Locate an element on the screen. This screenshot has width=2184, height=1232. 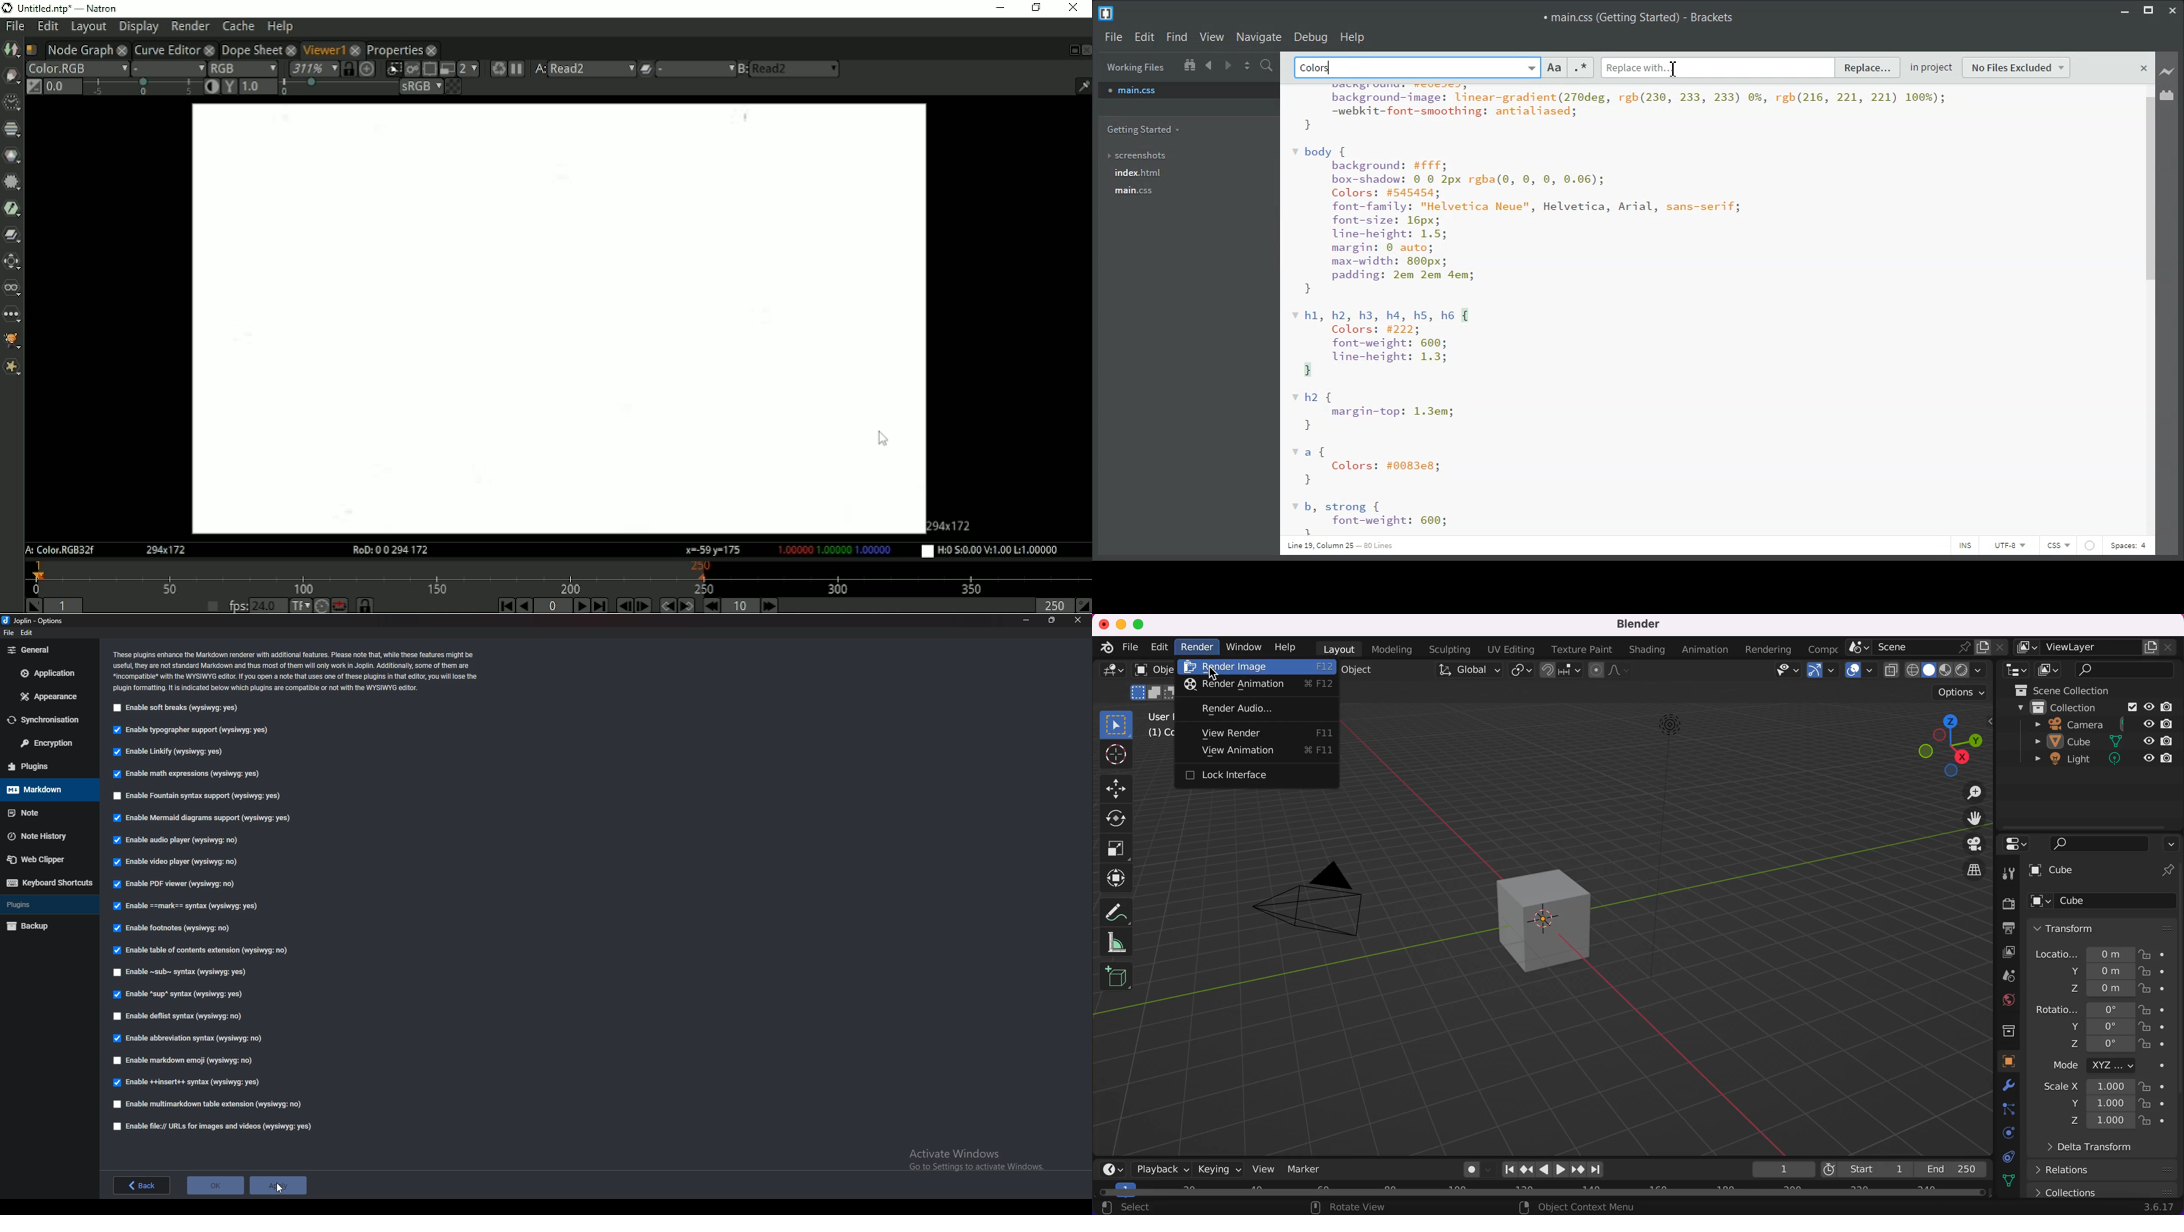
Timeline is located at coordinates (559, 577).